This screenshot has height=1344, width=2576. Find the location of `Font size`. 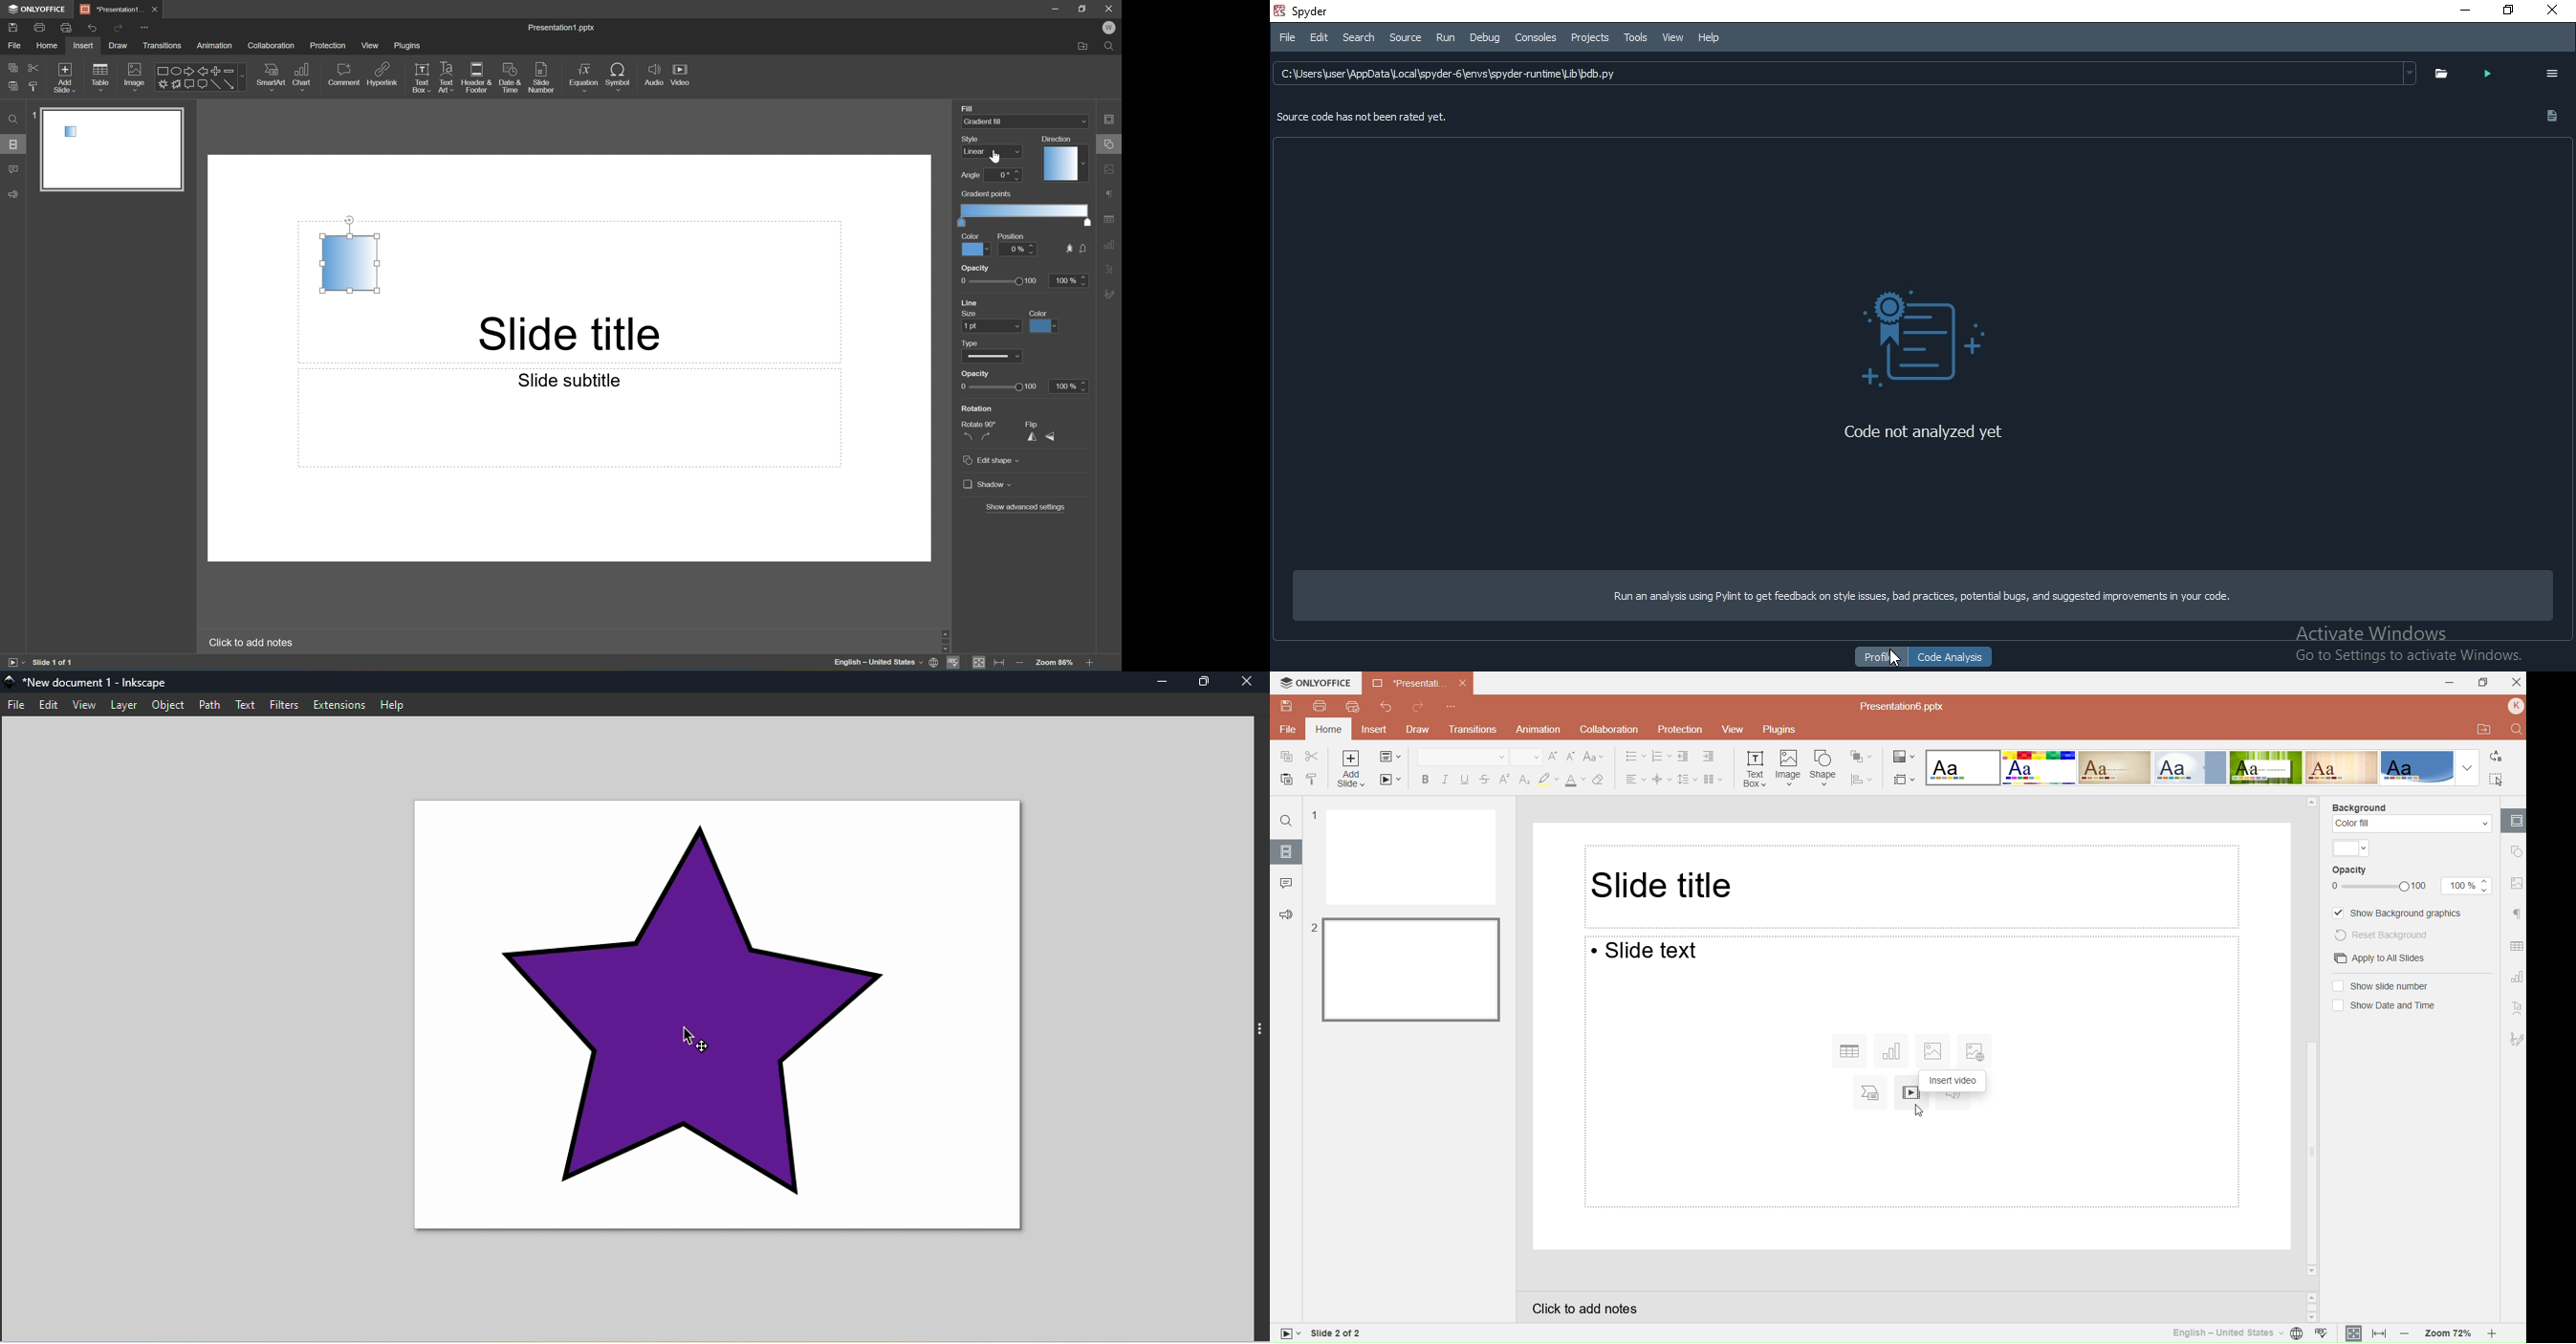

Font size is located at coordinates (1526, 756).